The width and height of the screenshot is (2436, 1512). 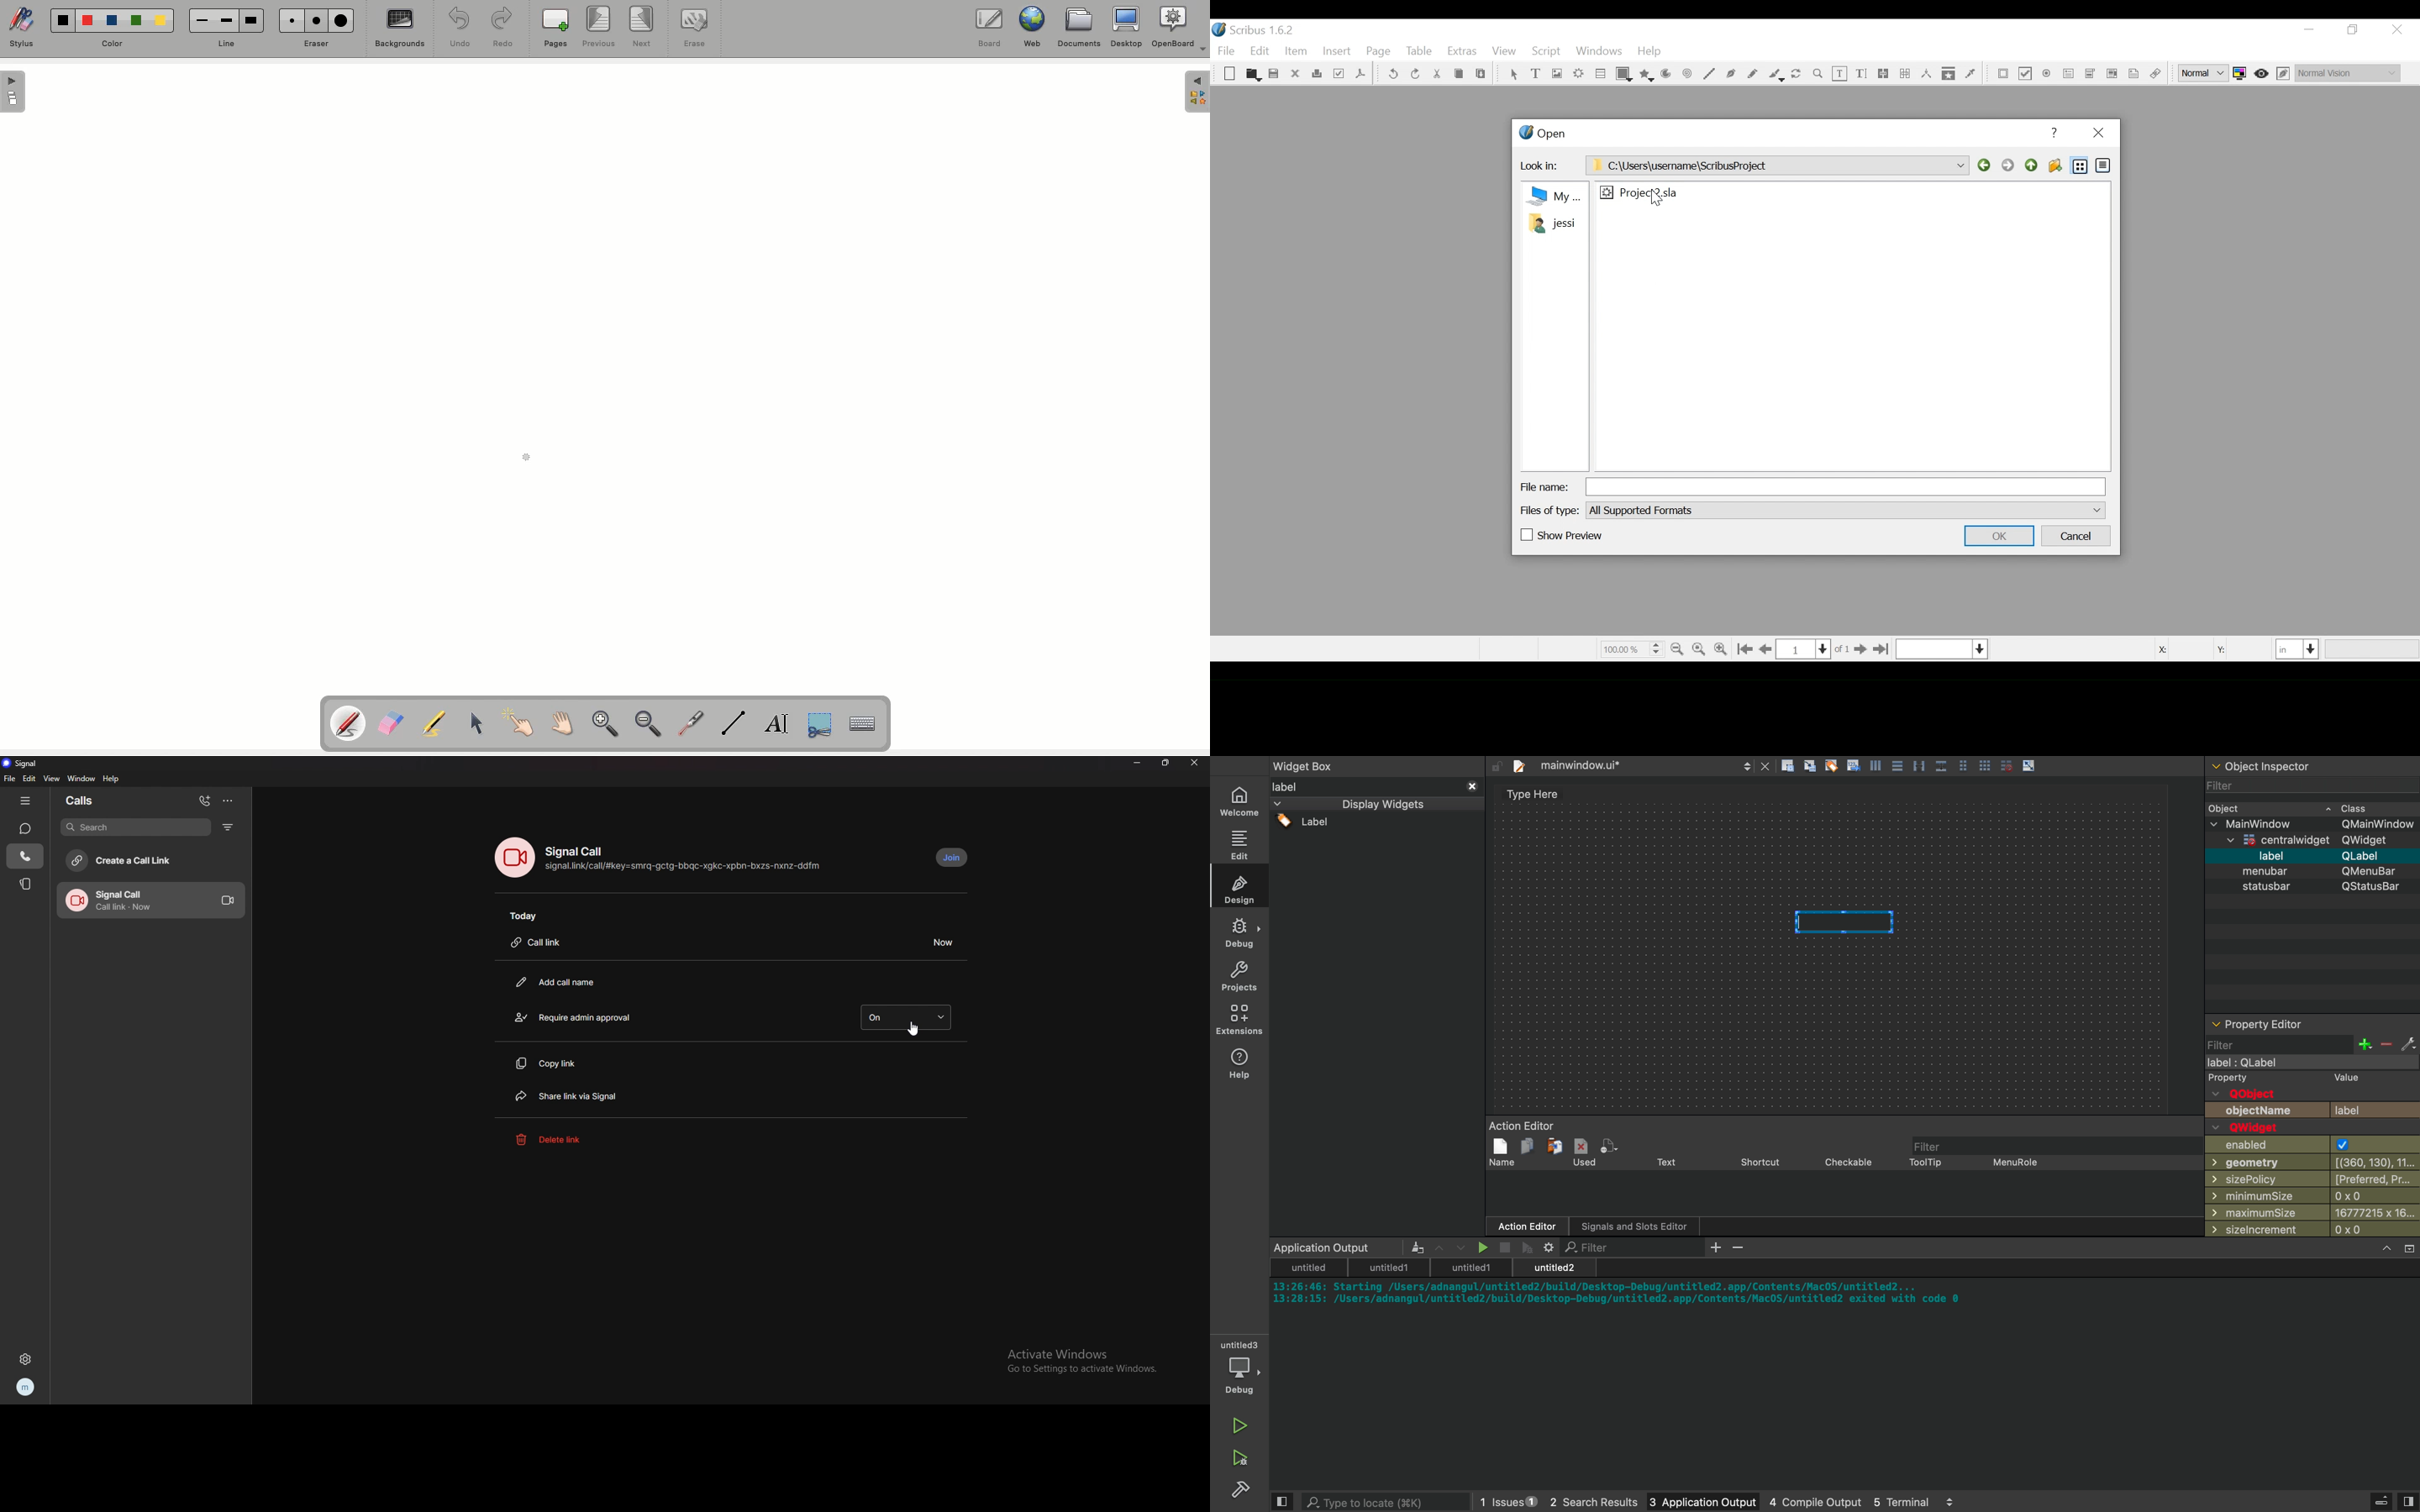 I want to click on search bar, so click(x=1373, y=1502).